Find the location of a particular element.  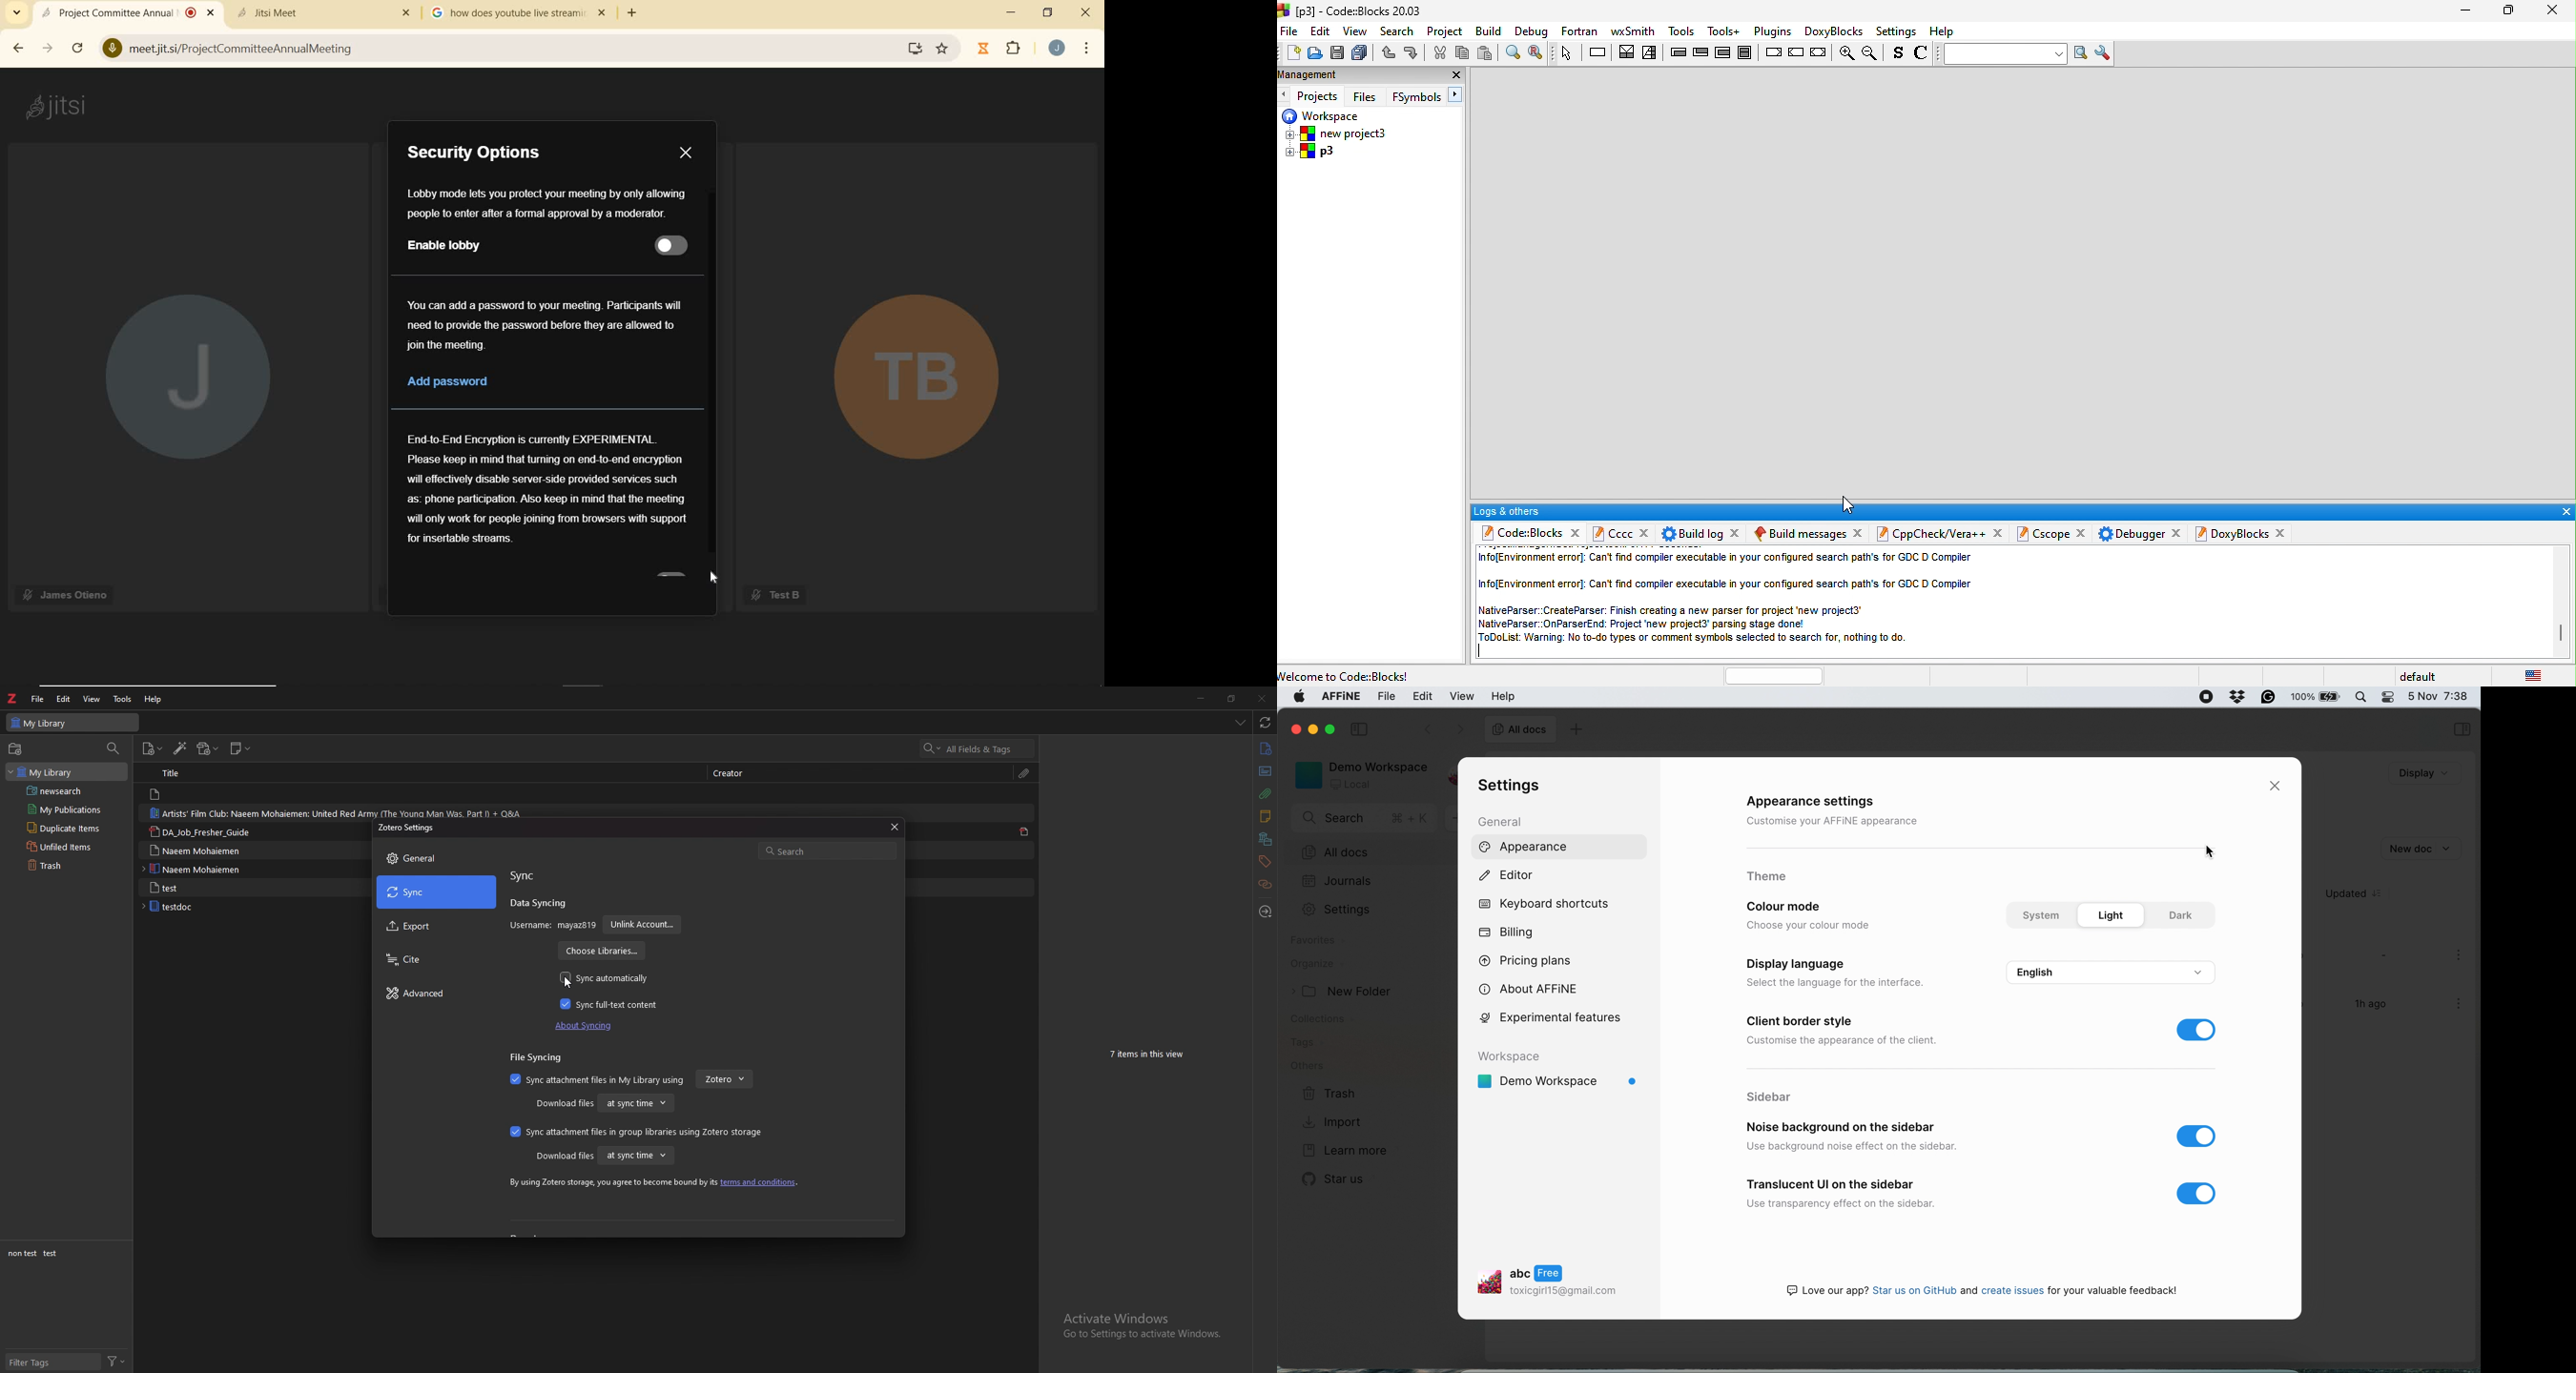

abstract is located at coordinates (1264, 772).